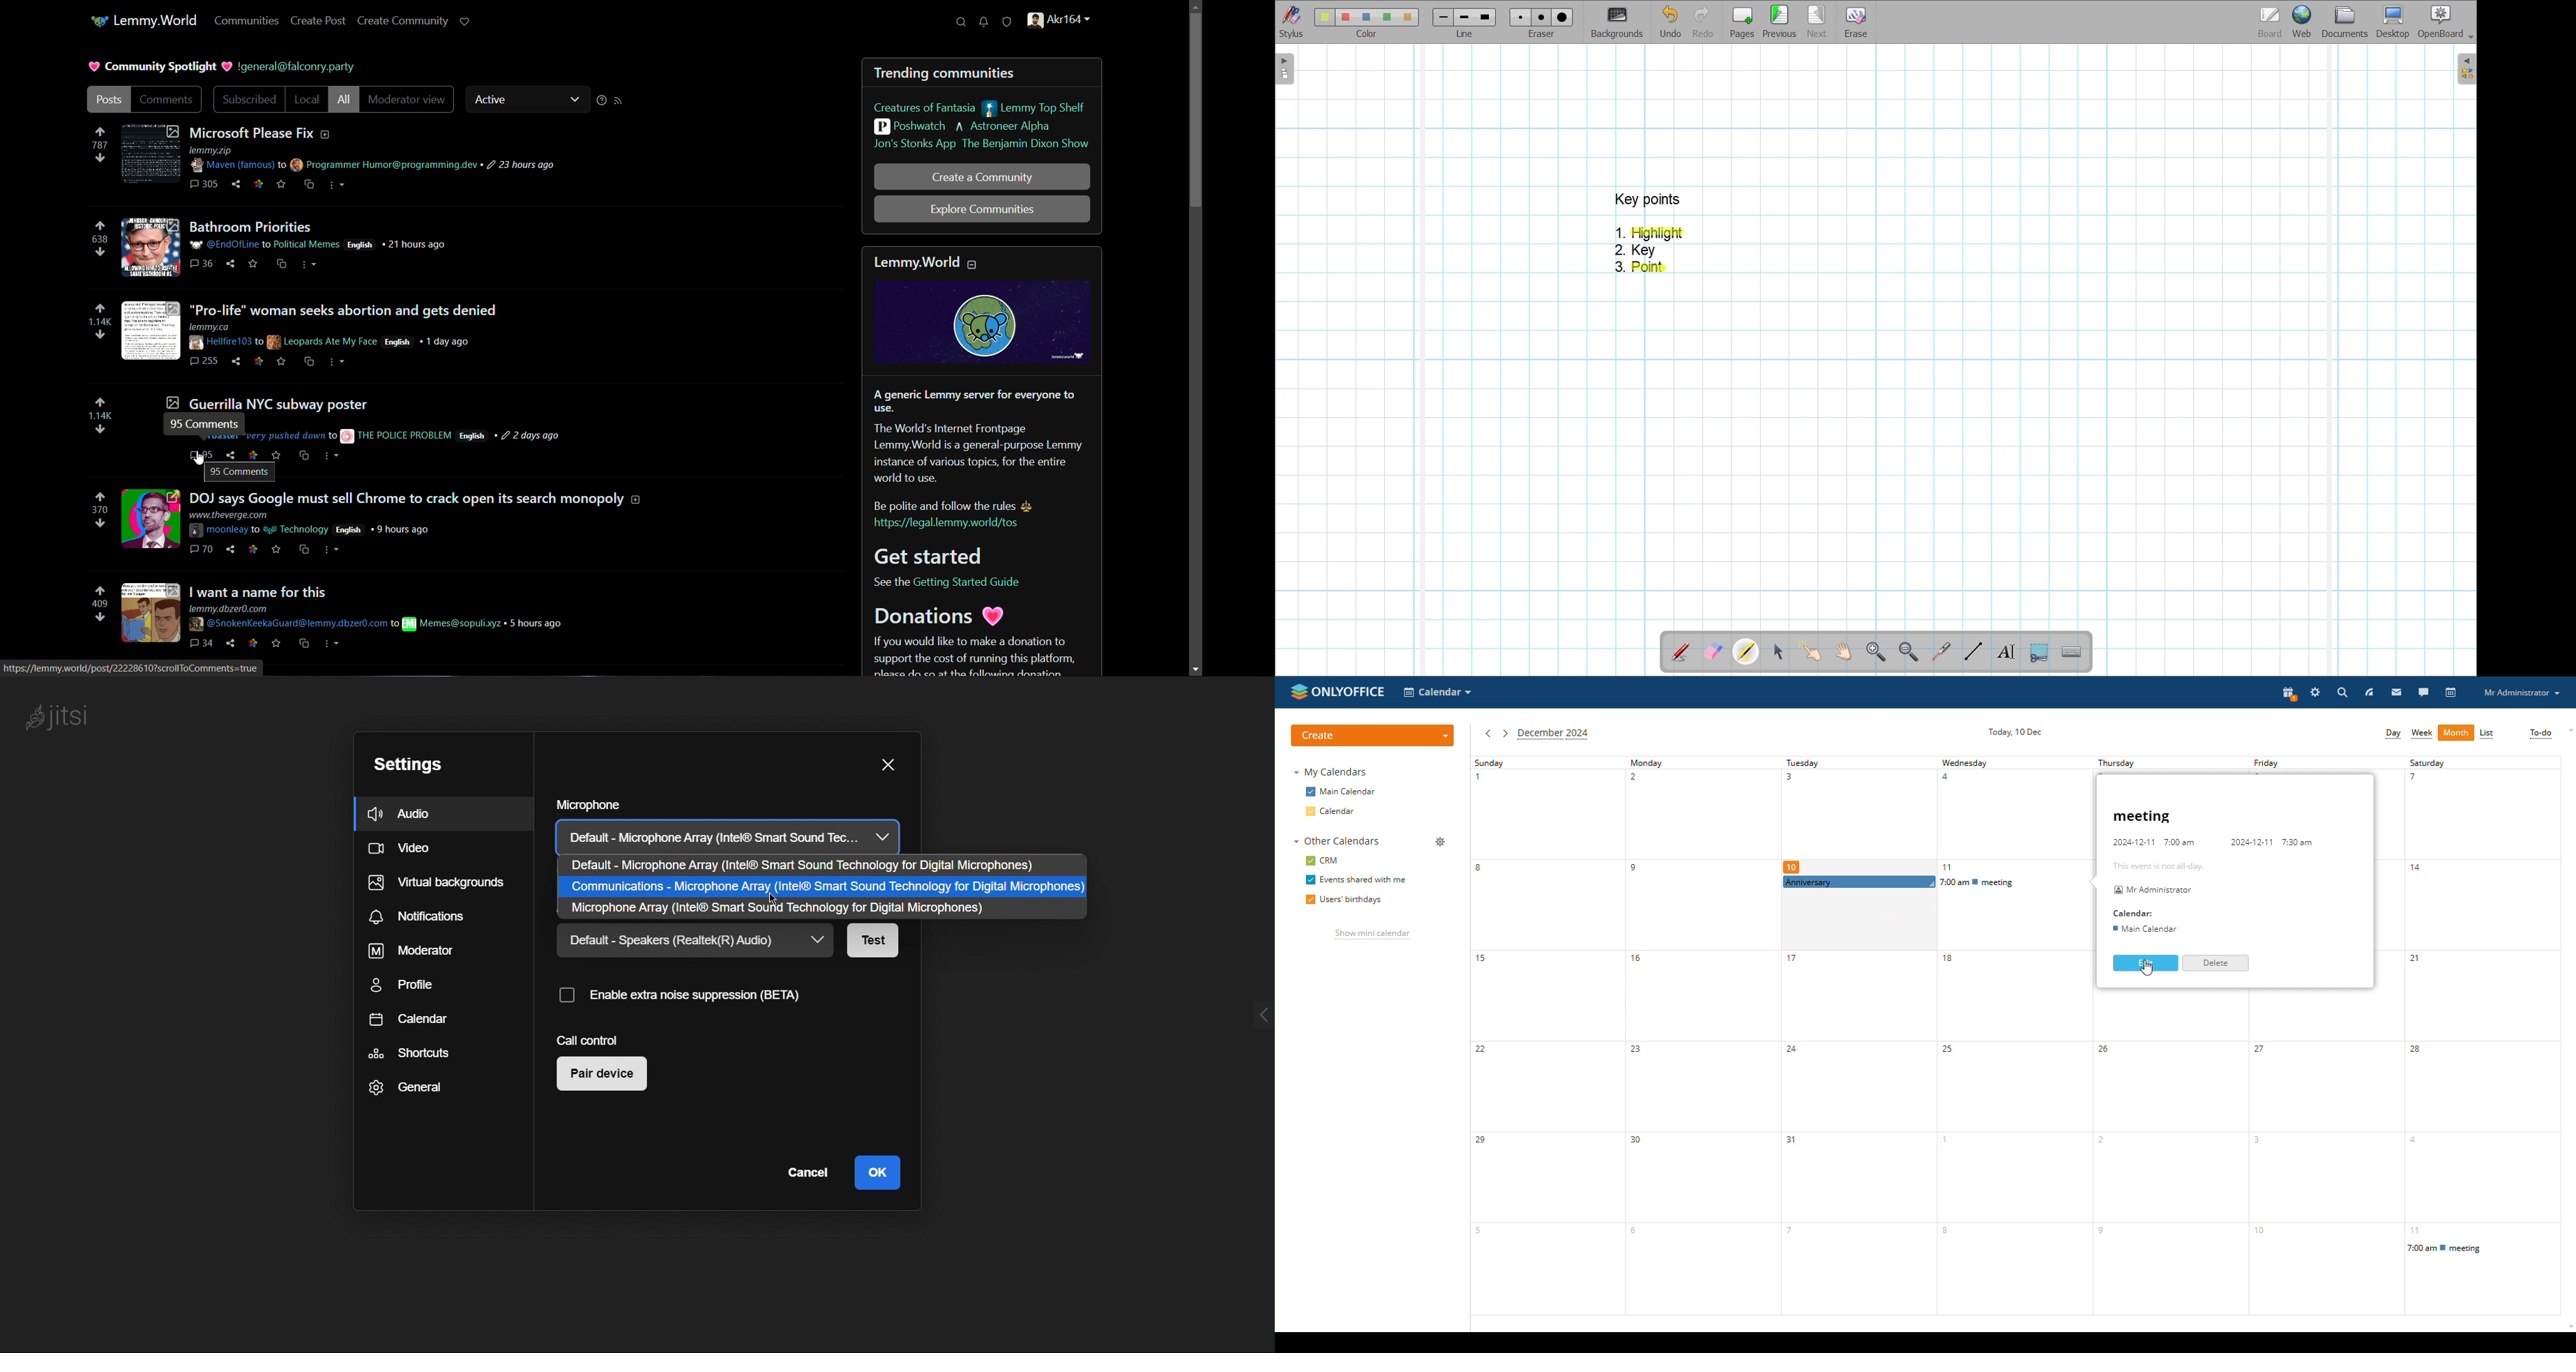 The image size is (2576, 1372). I want to click on Go to next page, so click(1817, 21).